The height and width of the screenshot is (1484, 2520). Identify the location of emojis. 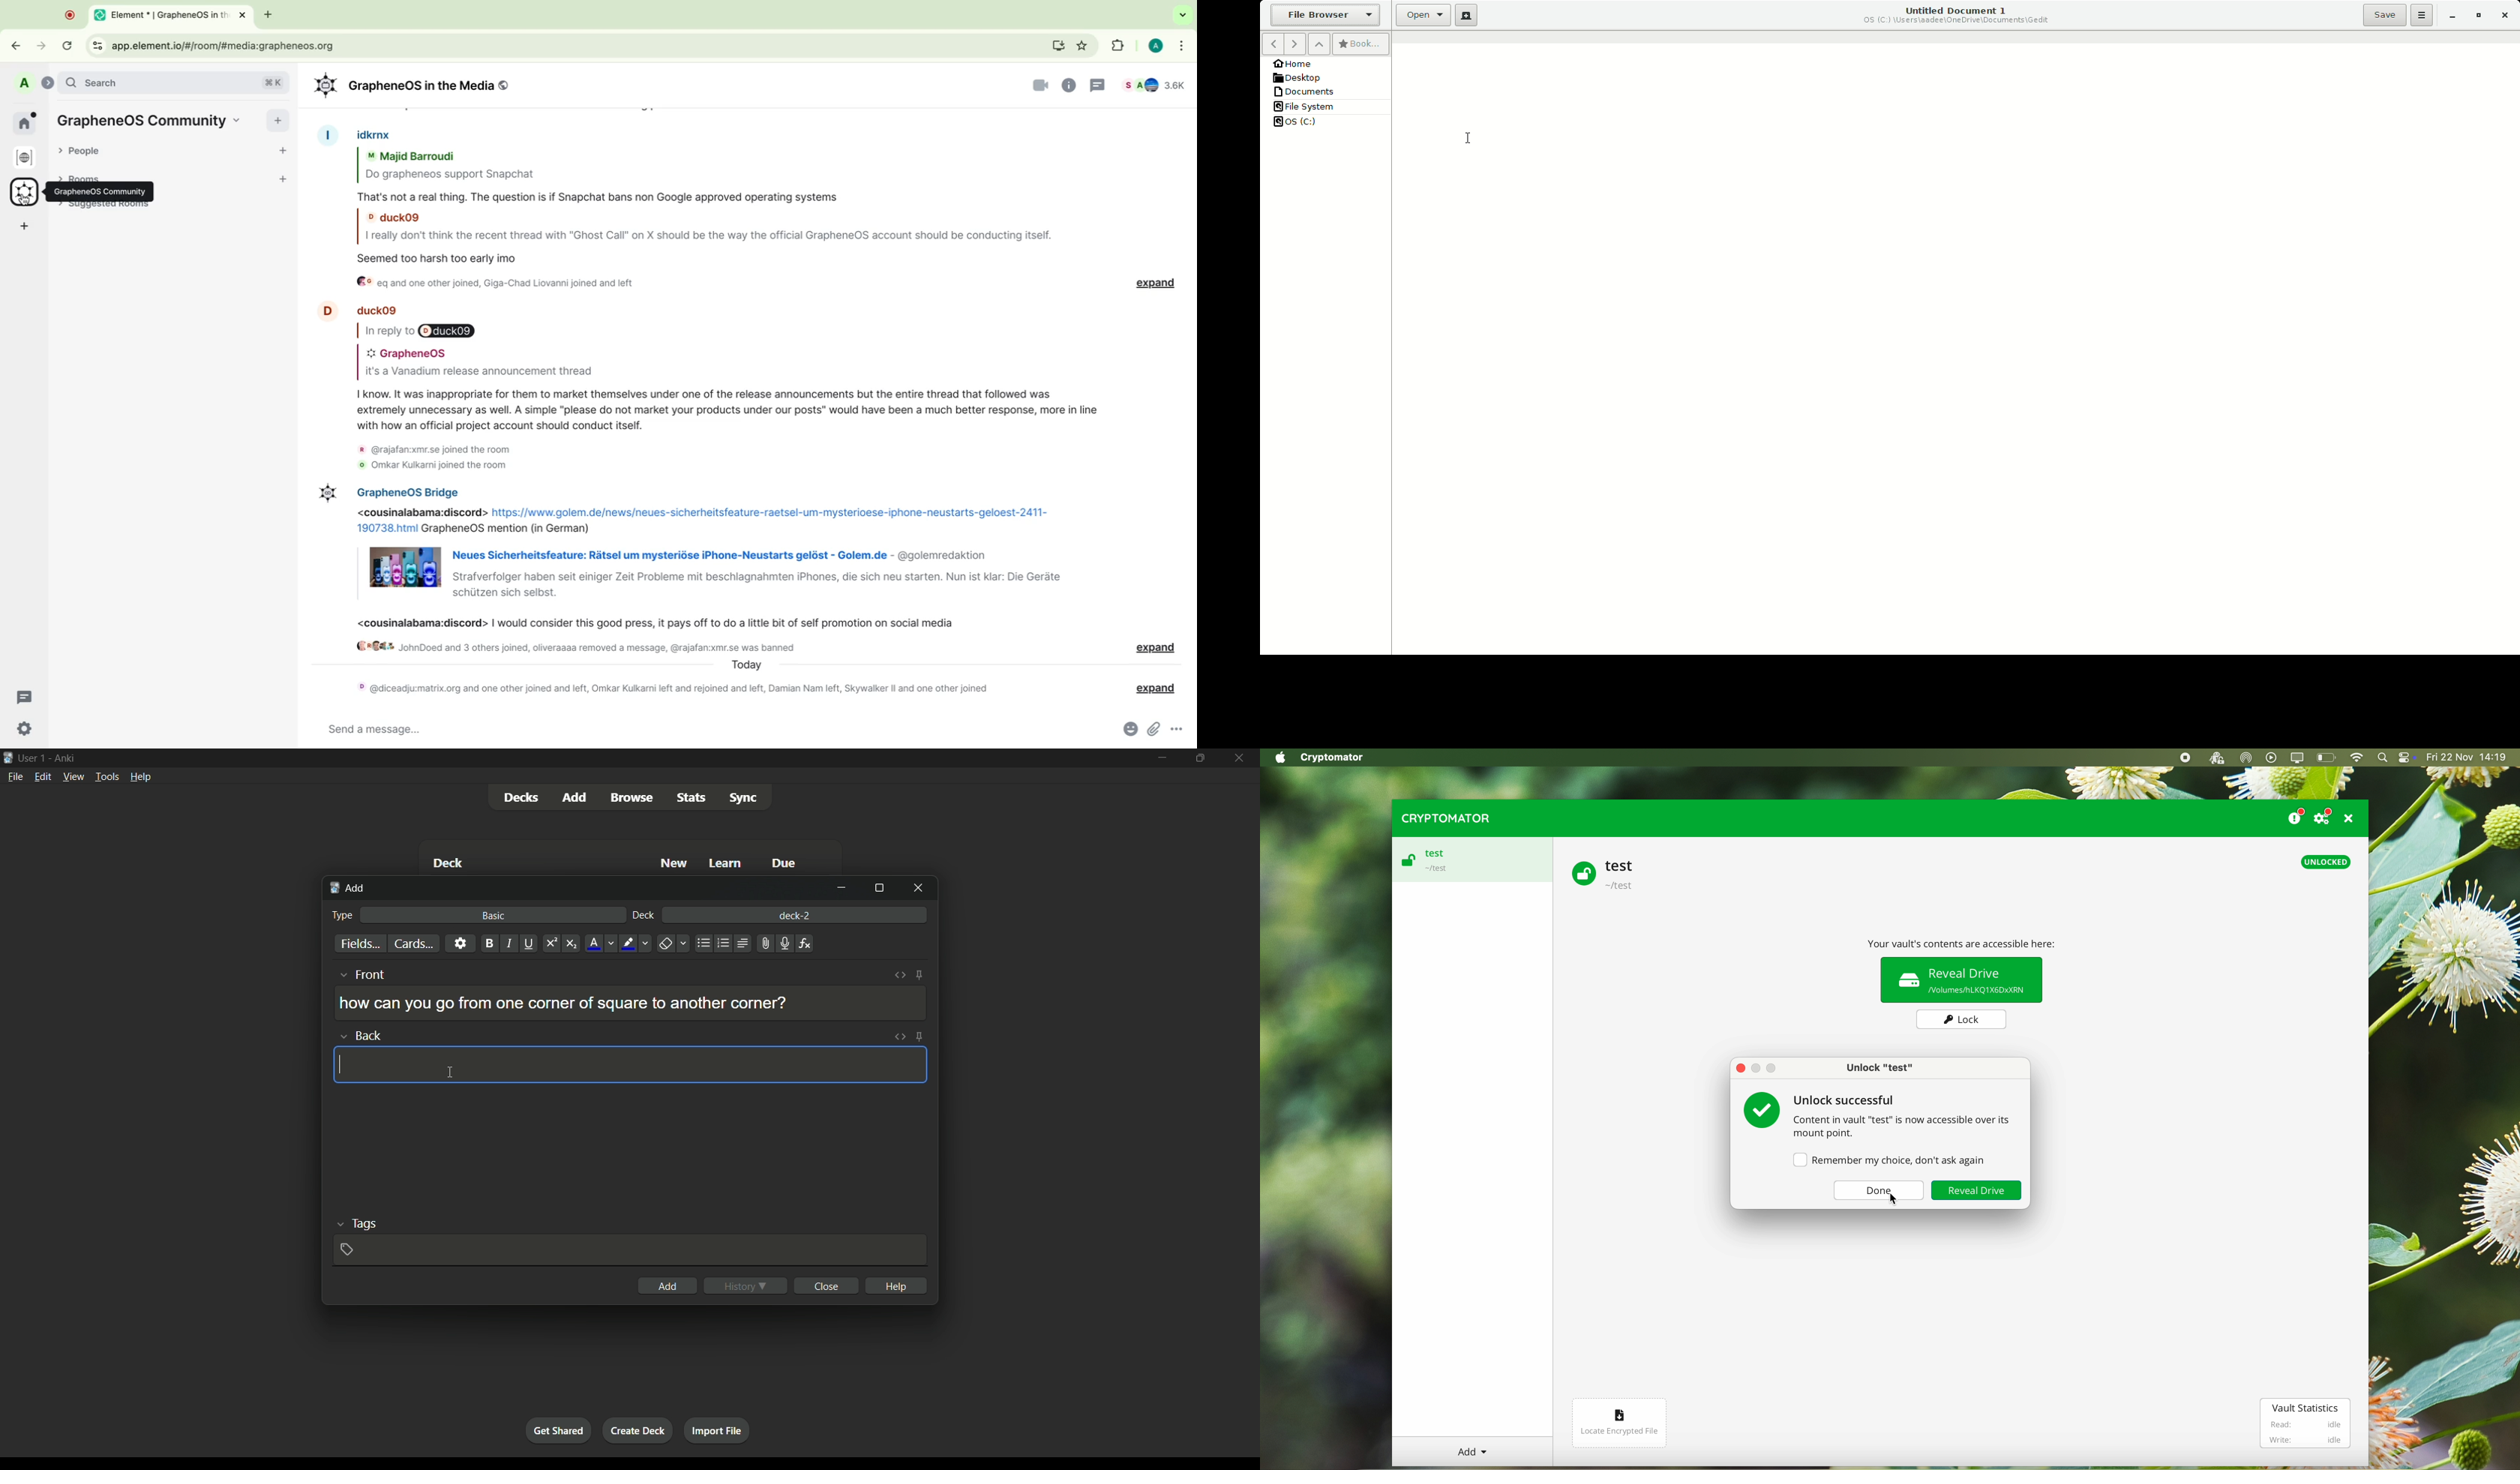
(1126, 730).